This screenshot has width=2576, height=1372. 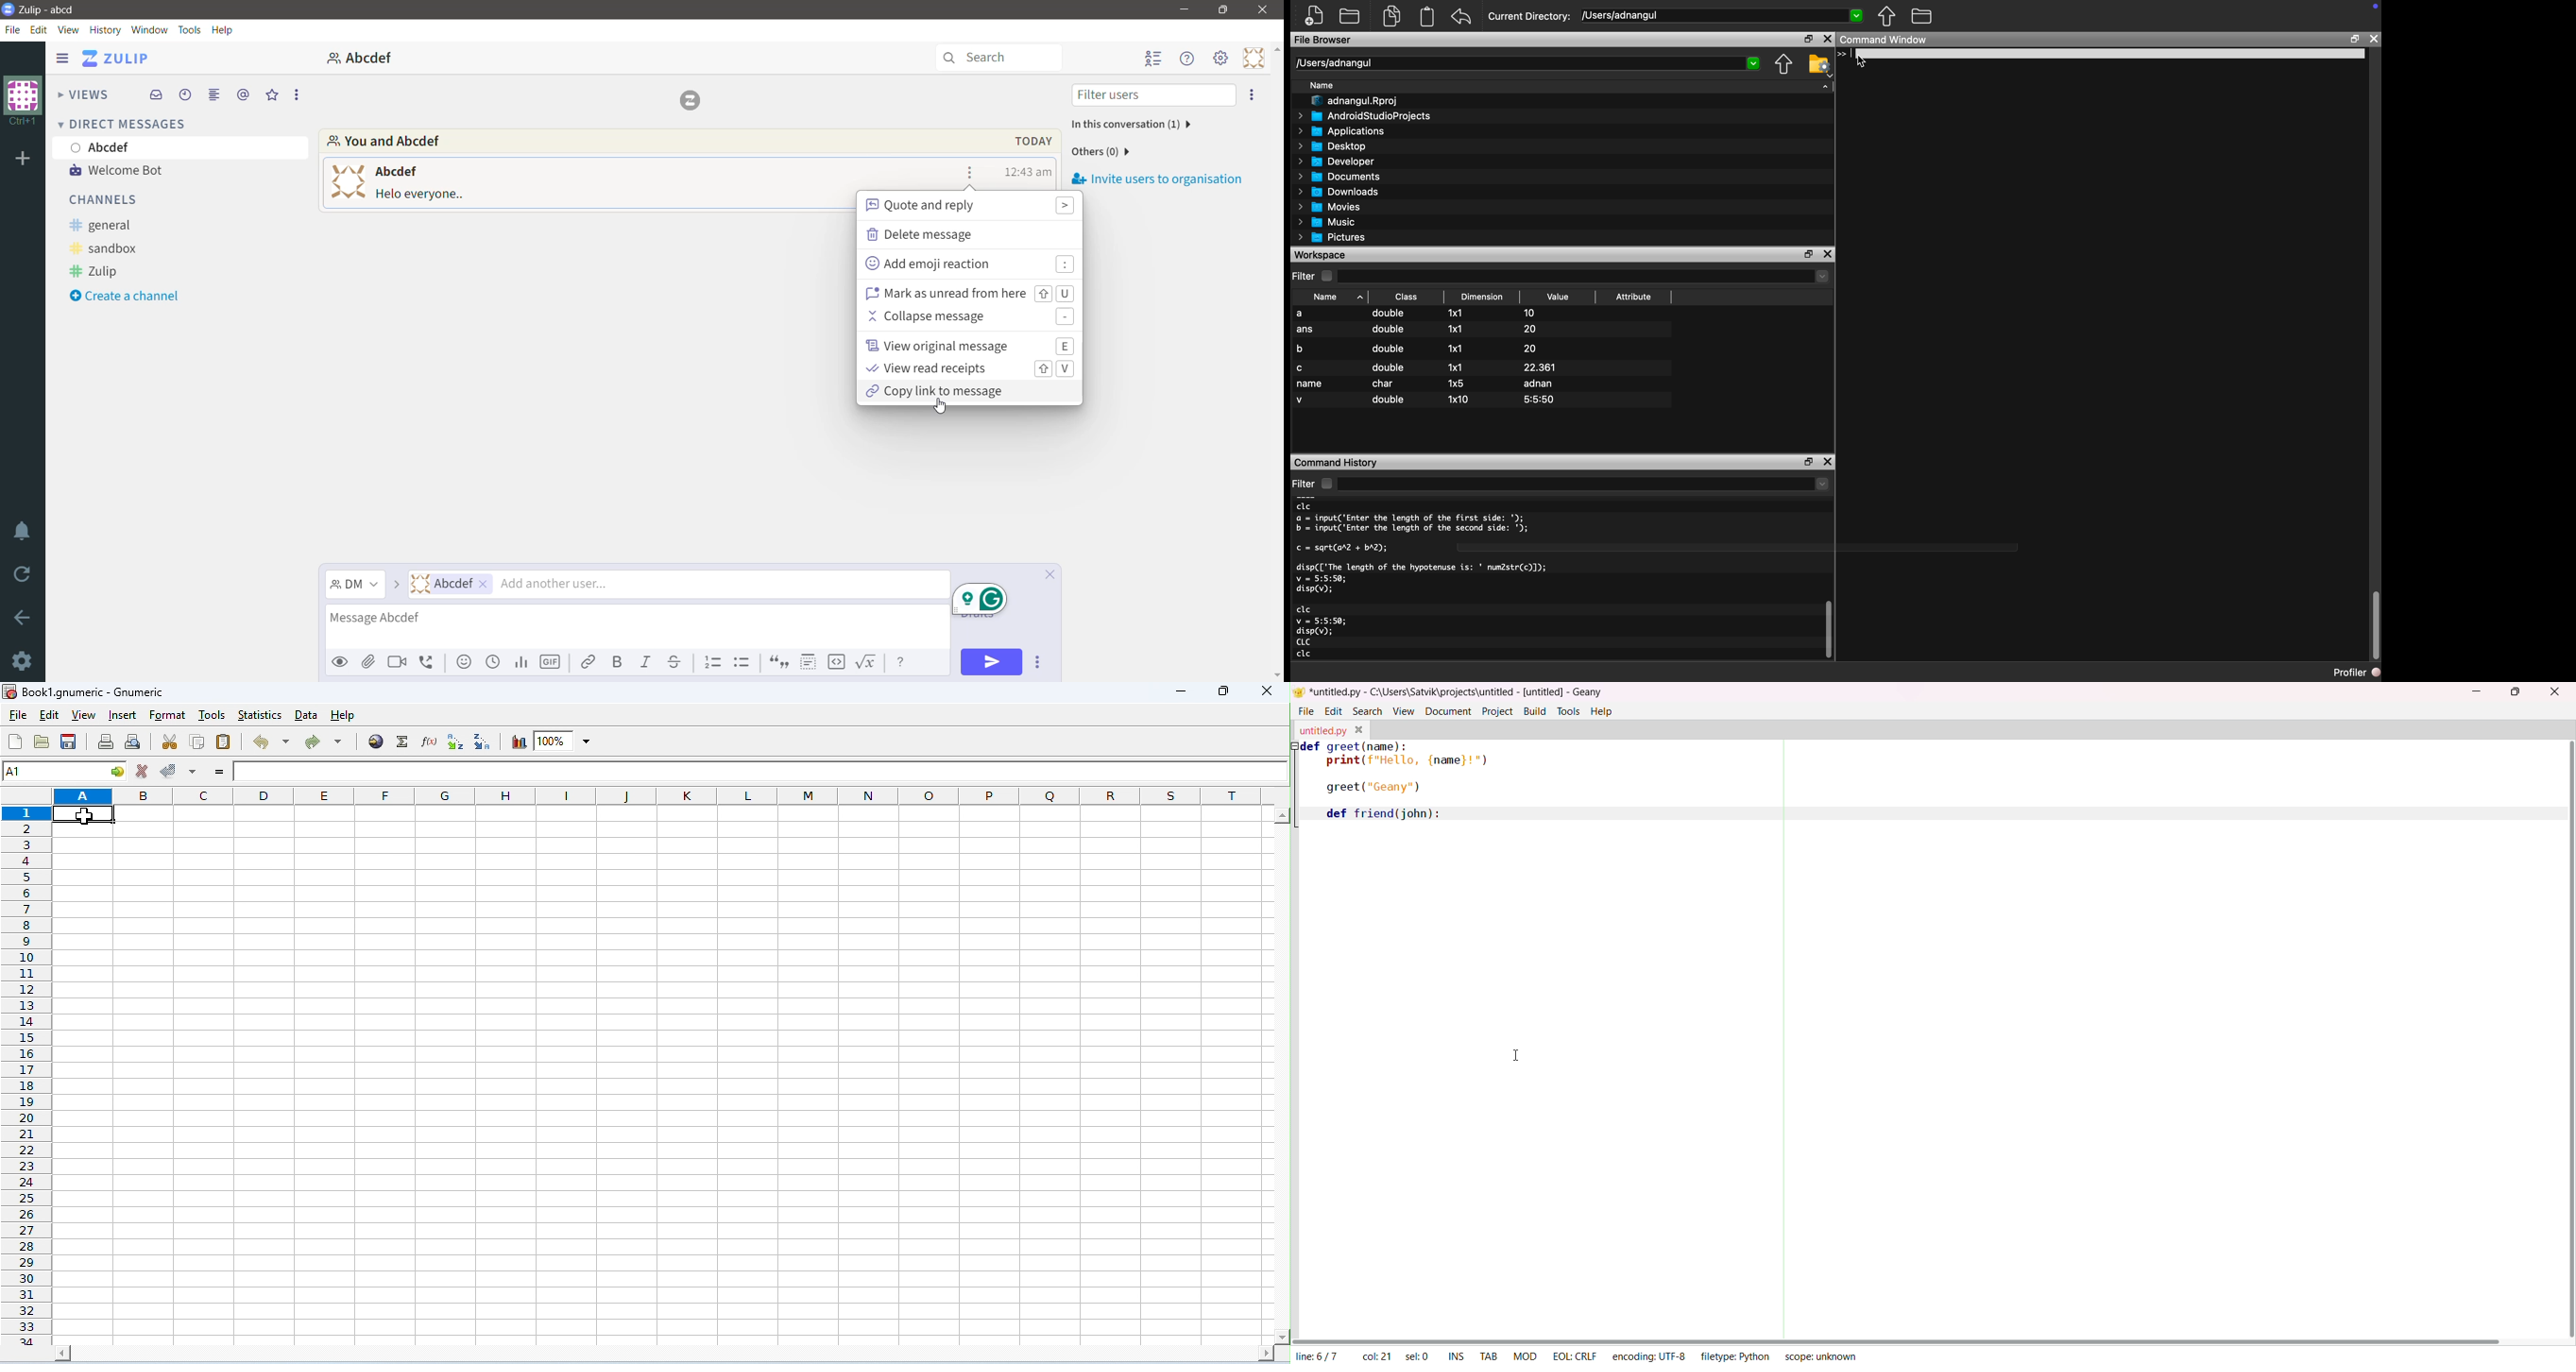 What do you see at coordinates (1351, 16) in the screenshot?
I see `Open an existing file in editor` at bounding box center [1351, 16].